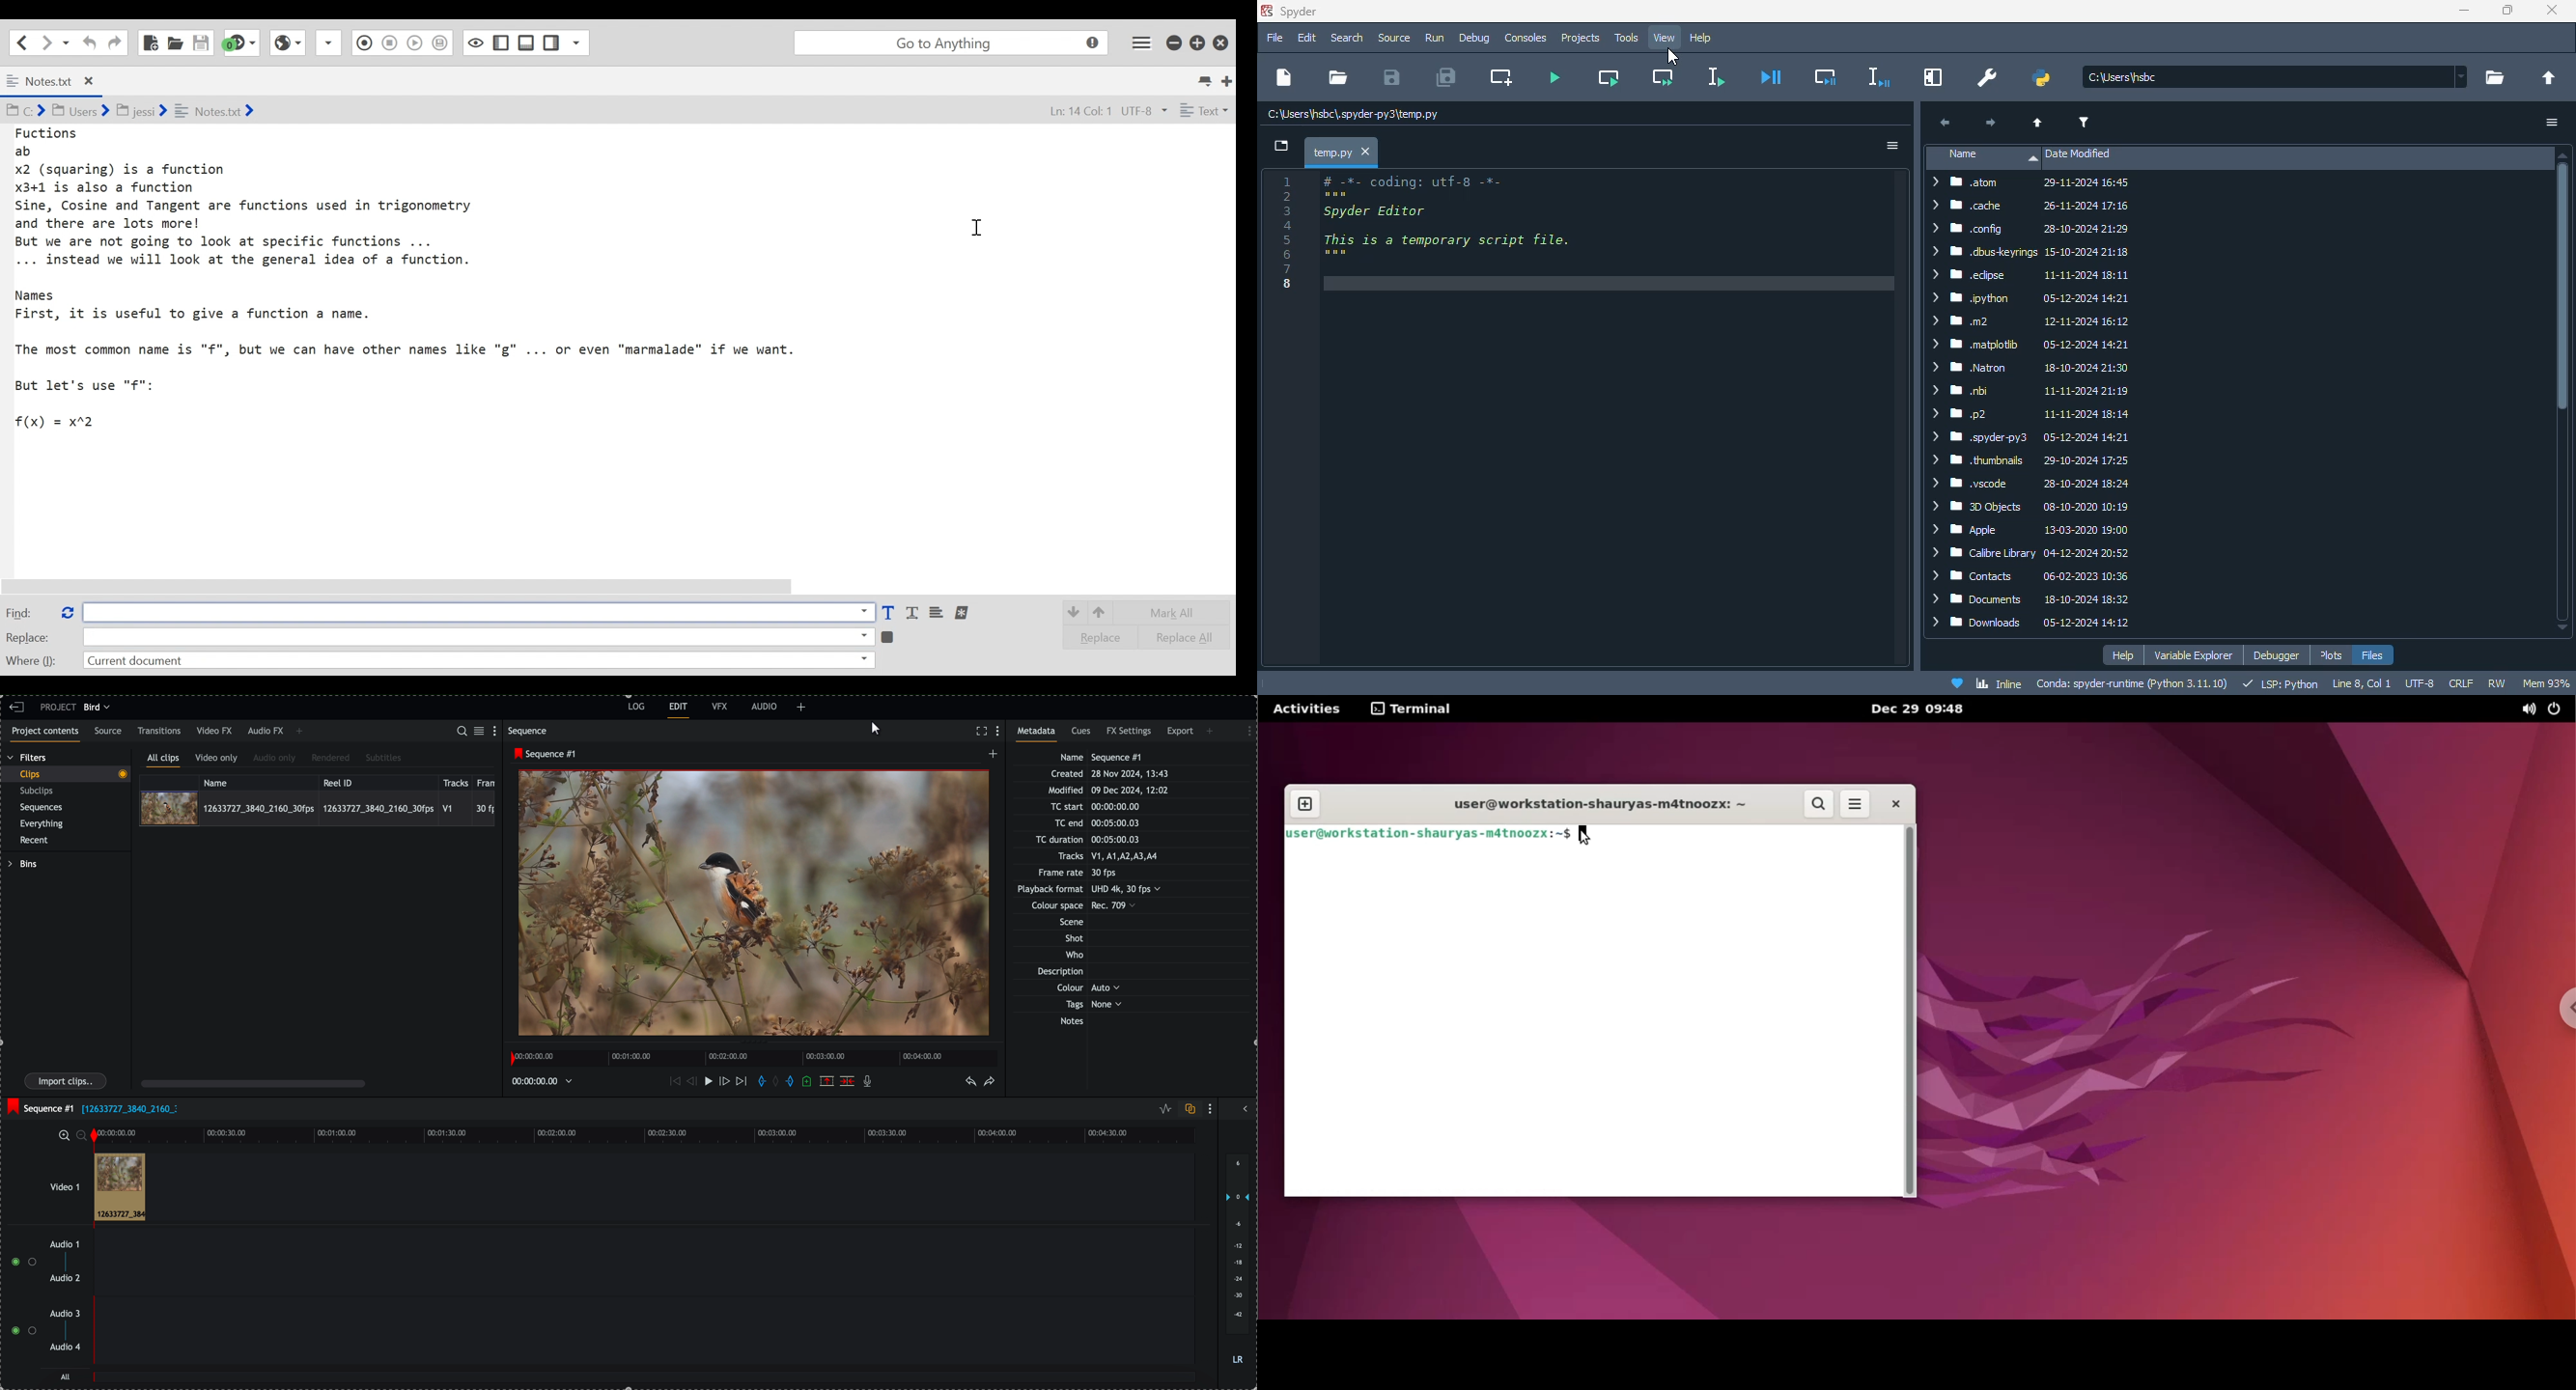  What do you see at coordinates (129, 1110) in the screenshot?
I see `file` at bounding box center [129, 1110].